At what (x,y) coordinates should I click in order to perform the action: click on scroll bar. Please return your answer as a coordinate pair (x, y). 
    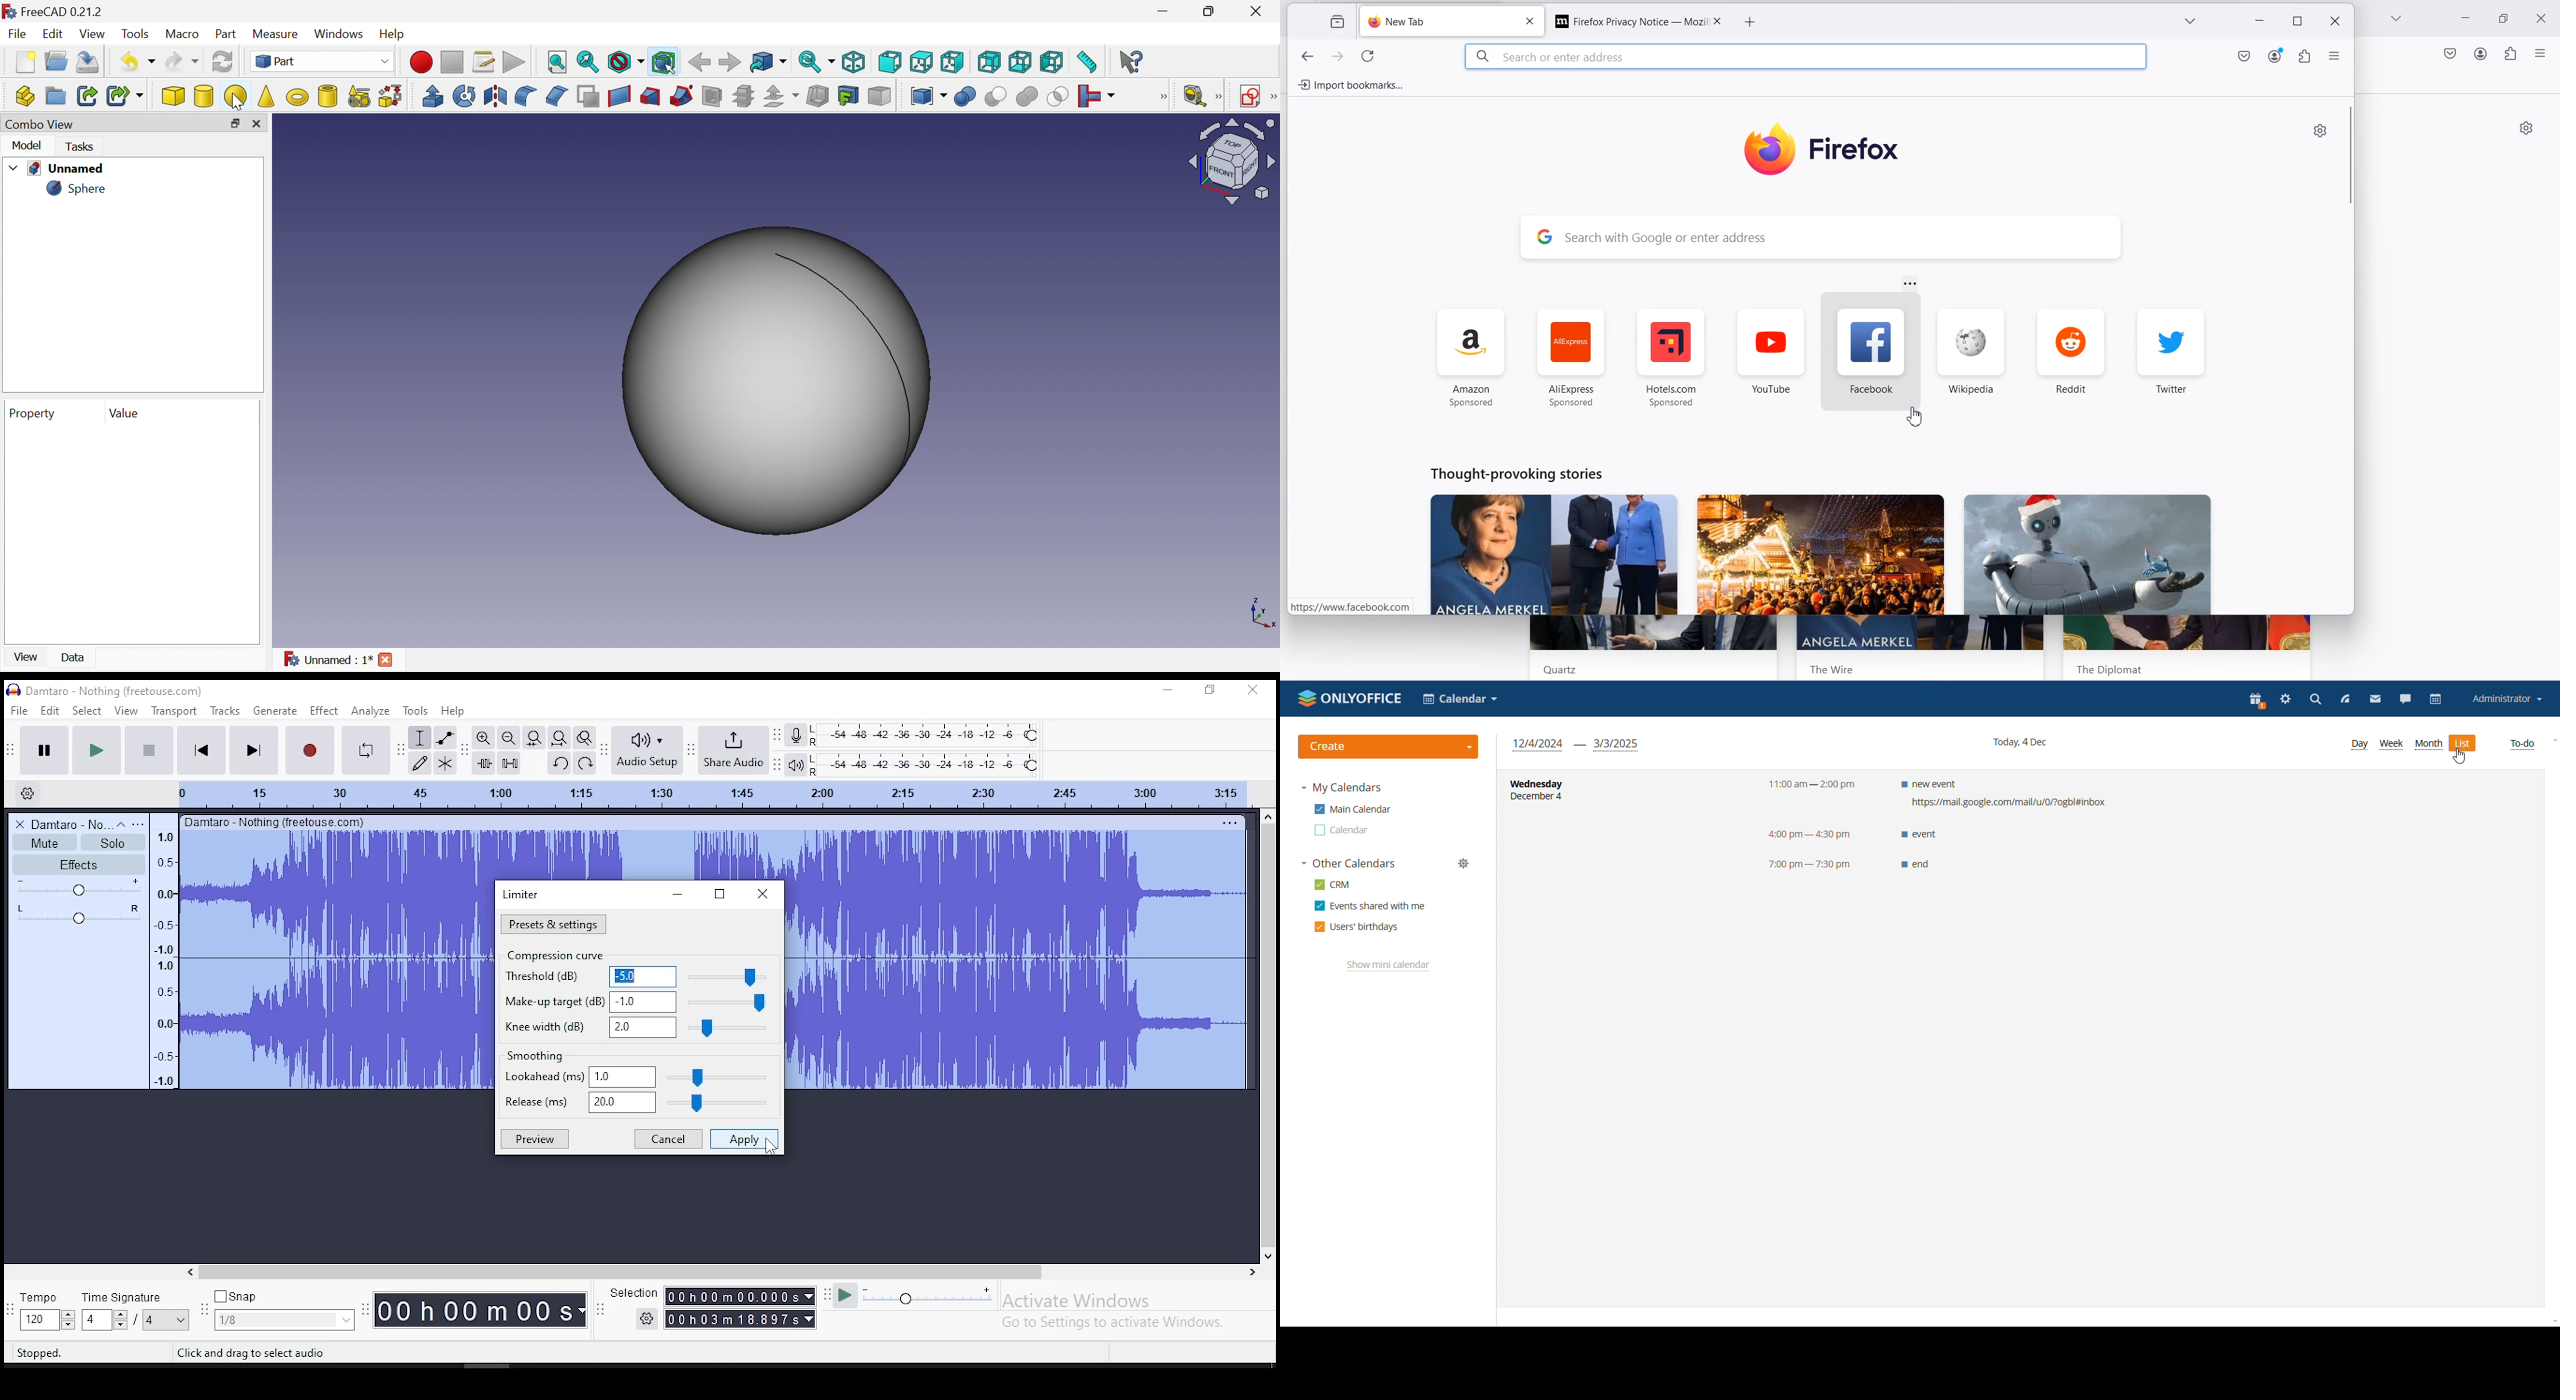
    Looking at the image, I should click on (1268, 1036).